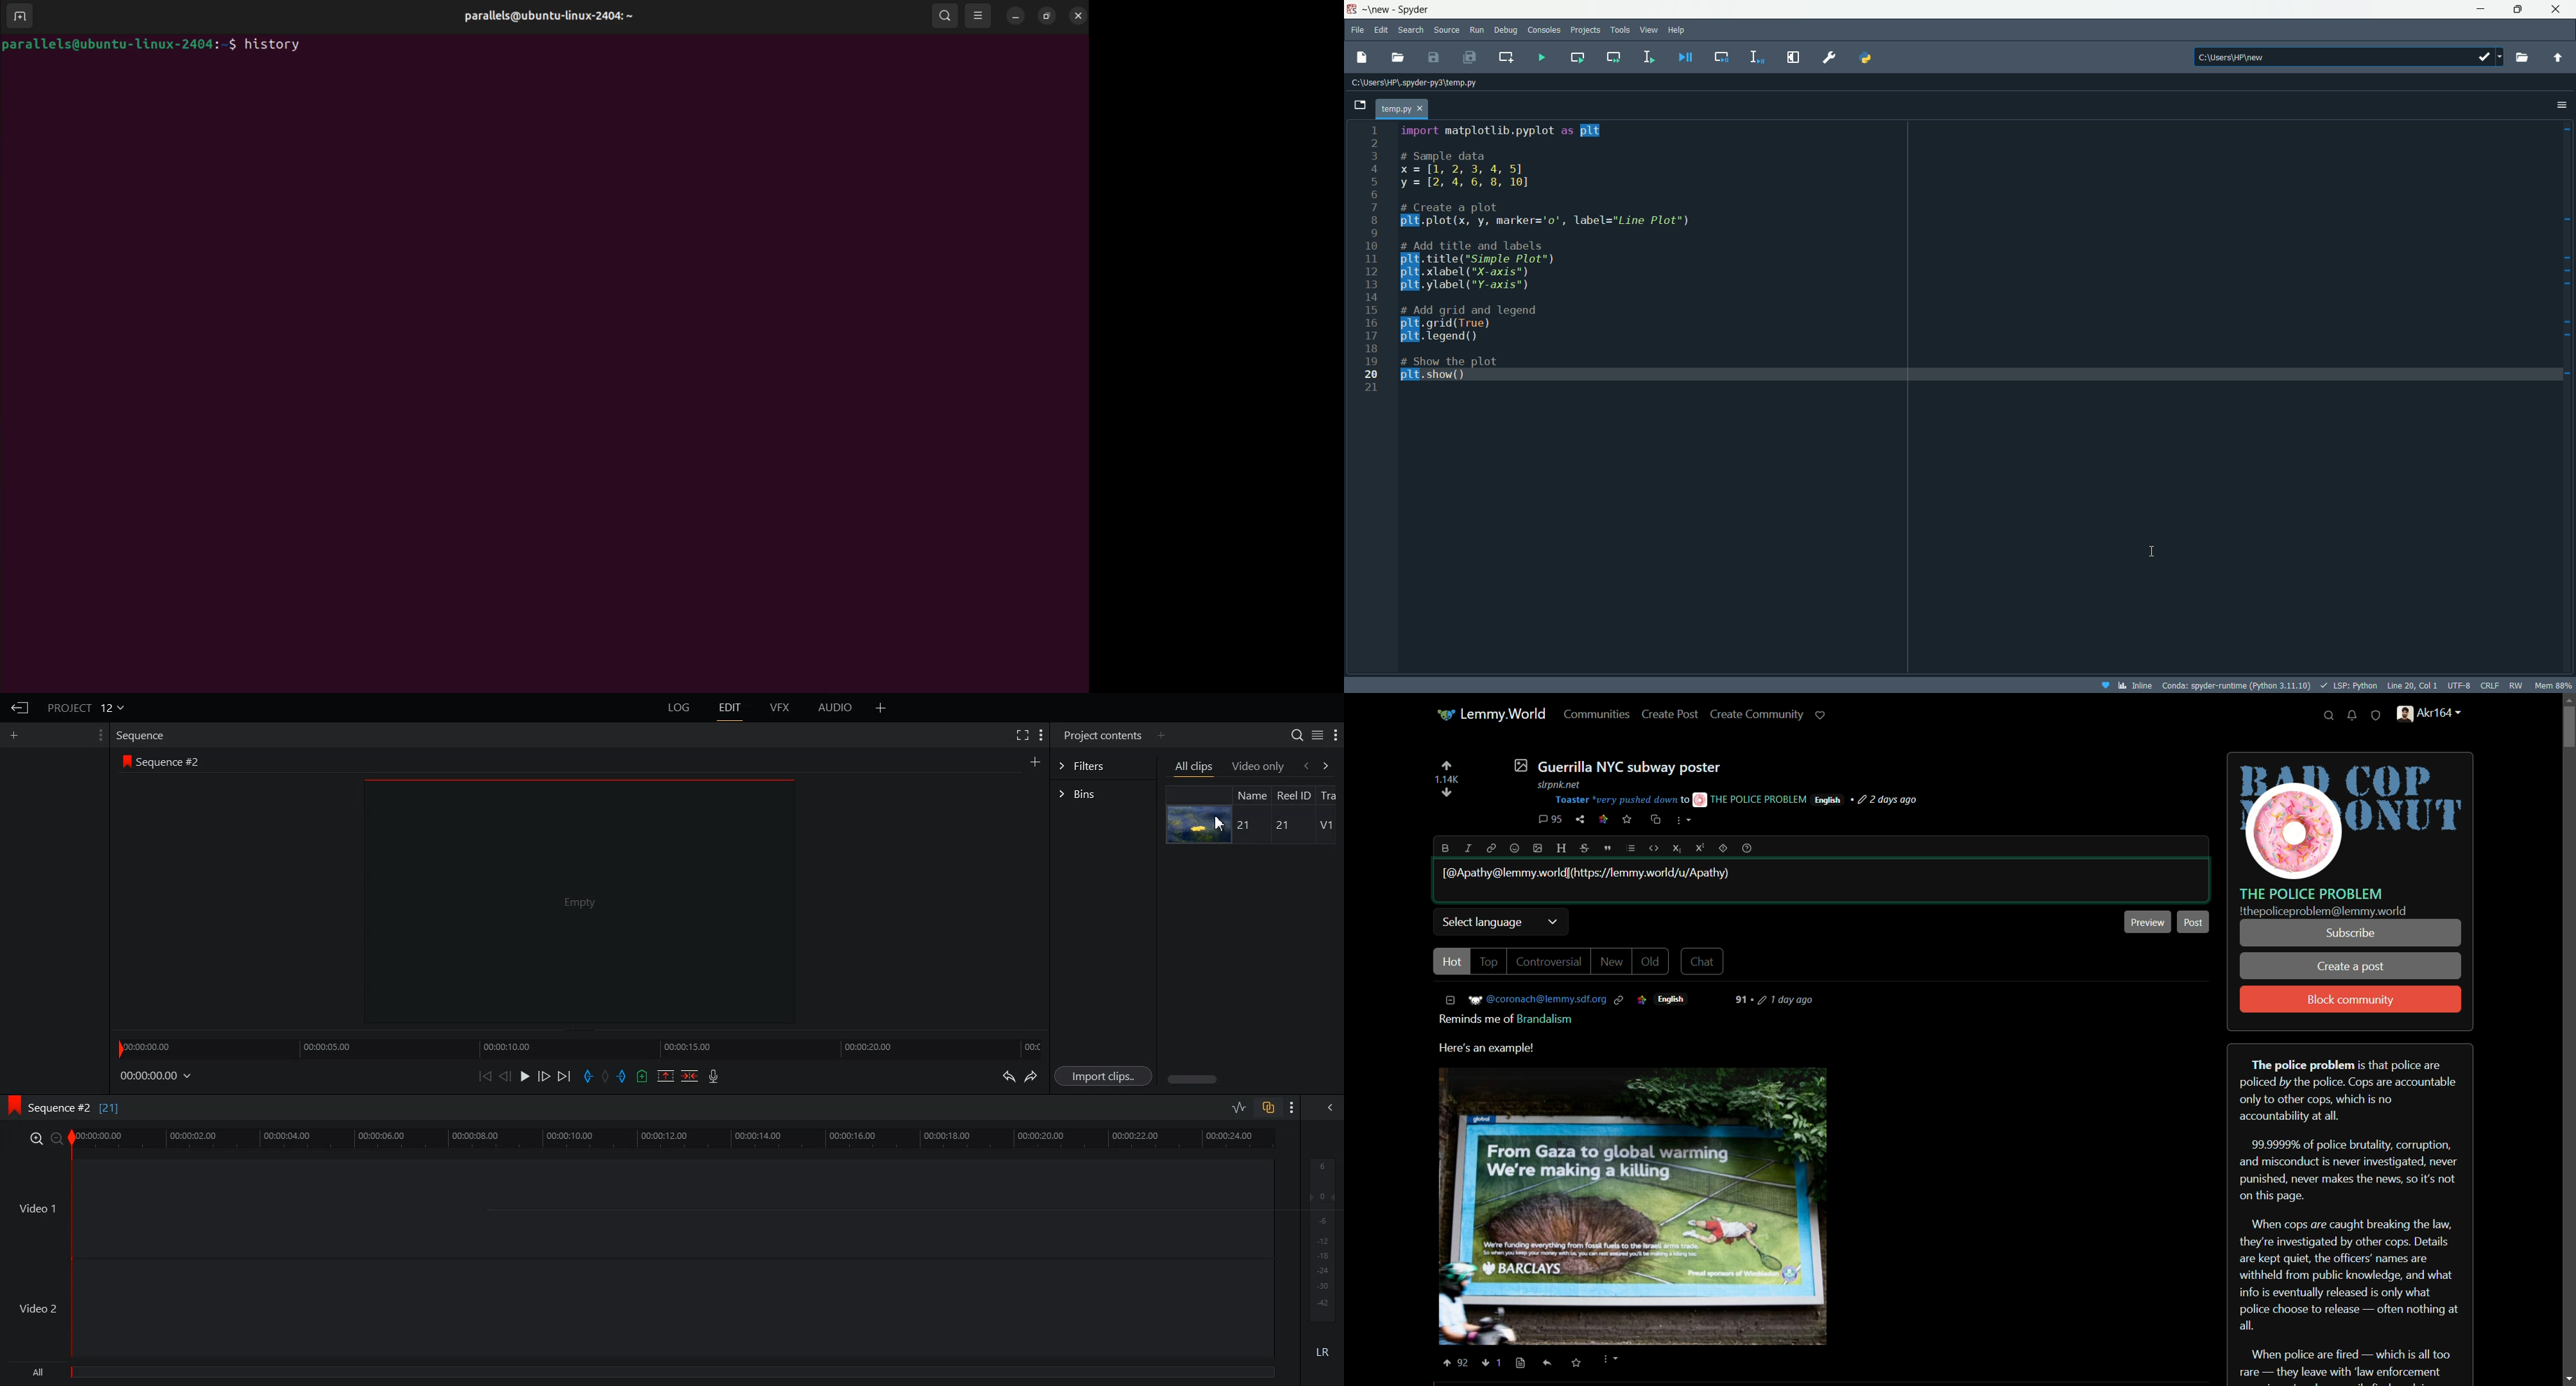 This screenshot has width=2576, height=1400. Describe the element at coordinates (1721, 56) in the screenshot. I see `debug cell` at that location.